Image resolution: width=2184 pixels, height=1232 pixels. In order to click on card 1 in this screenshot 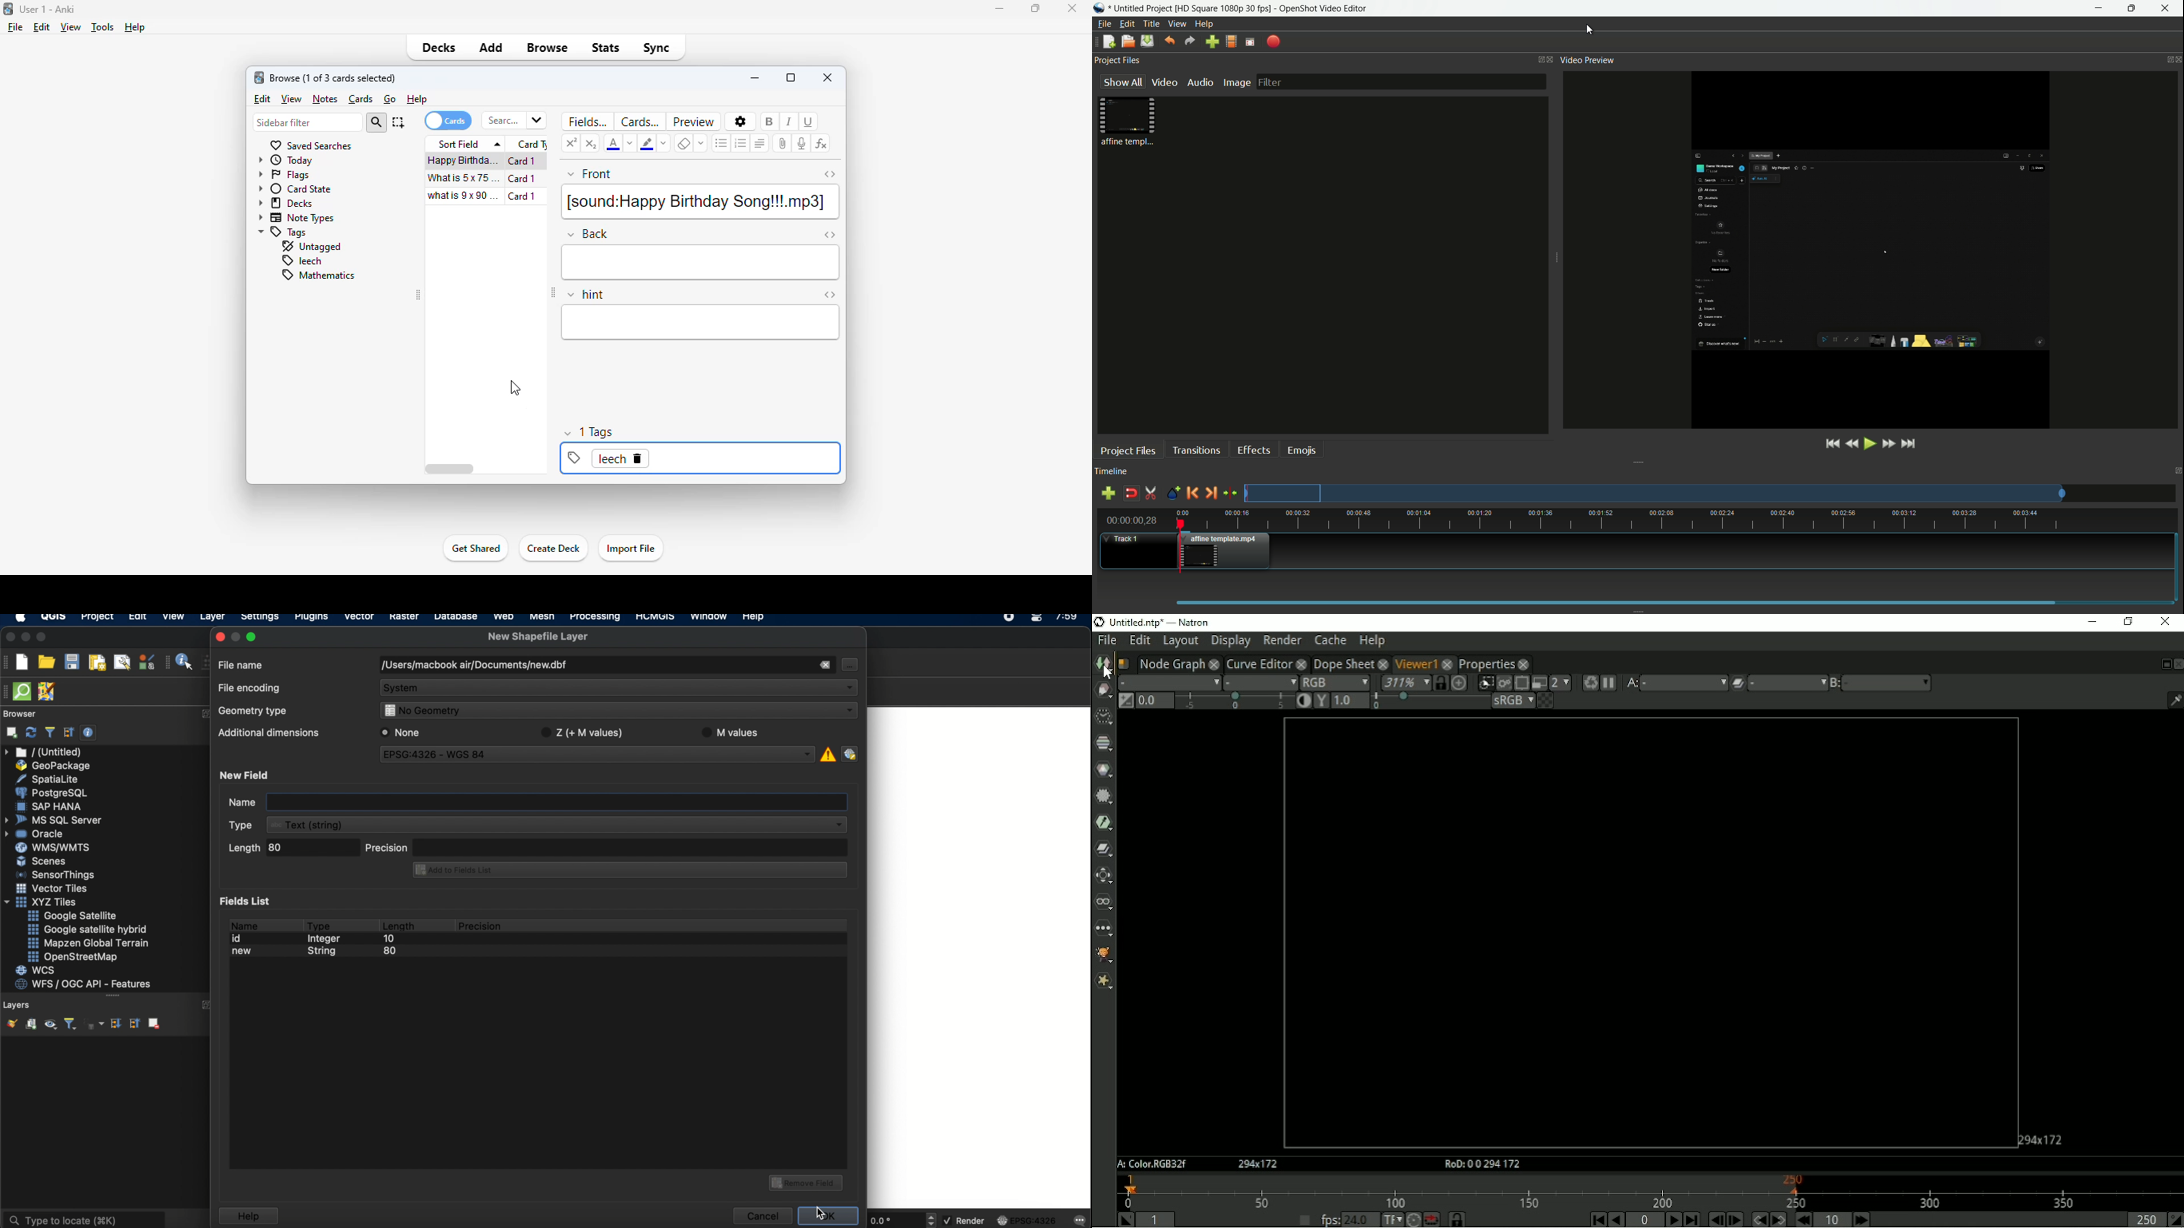, I will do `click(526, 197)`.